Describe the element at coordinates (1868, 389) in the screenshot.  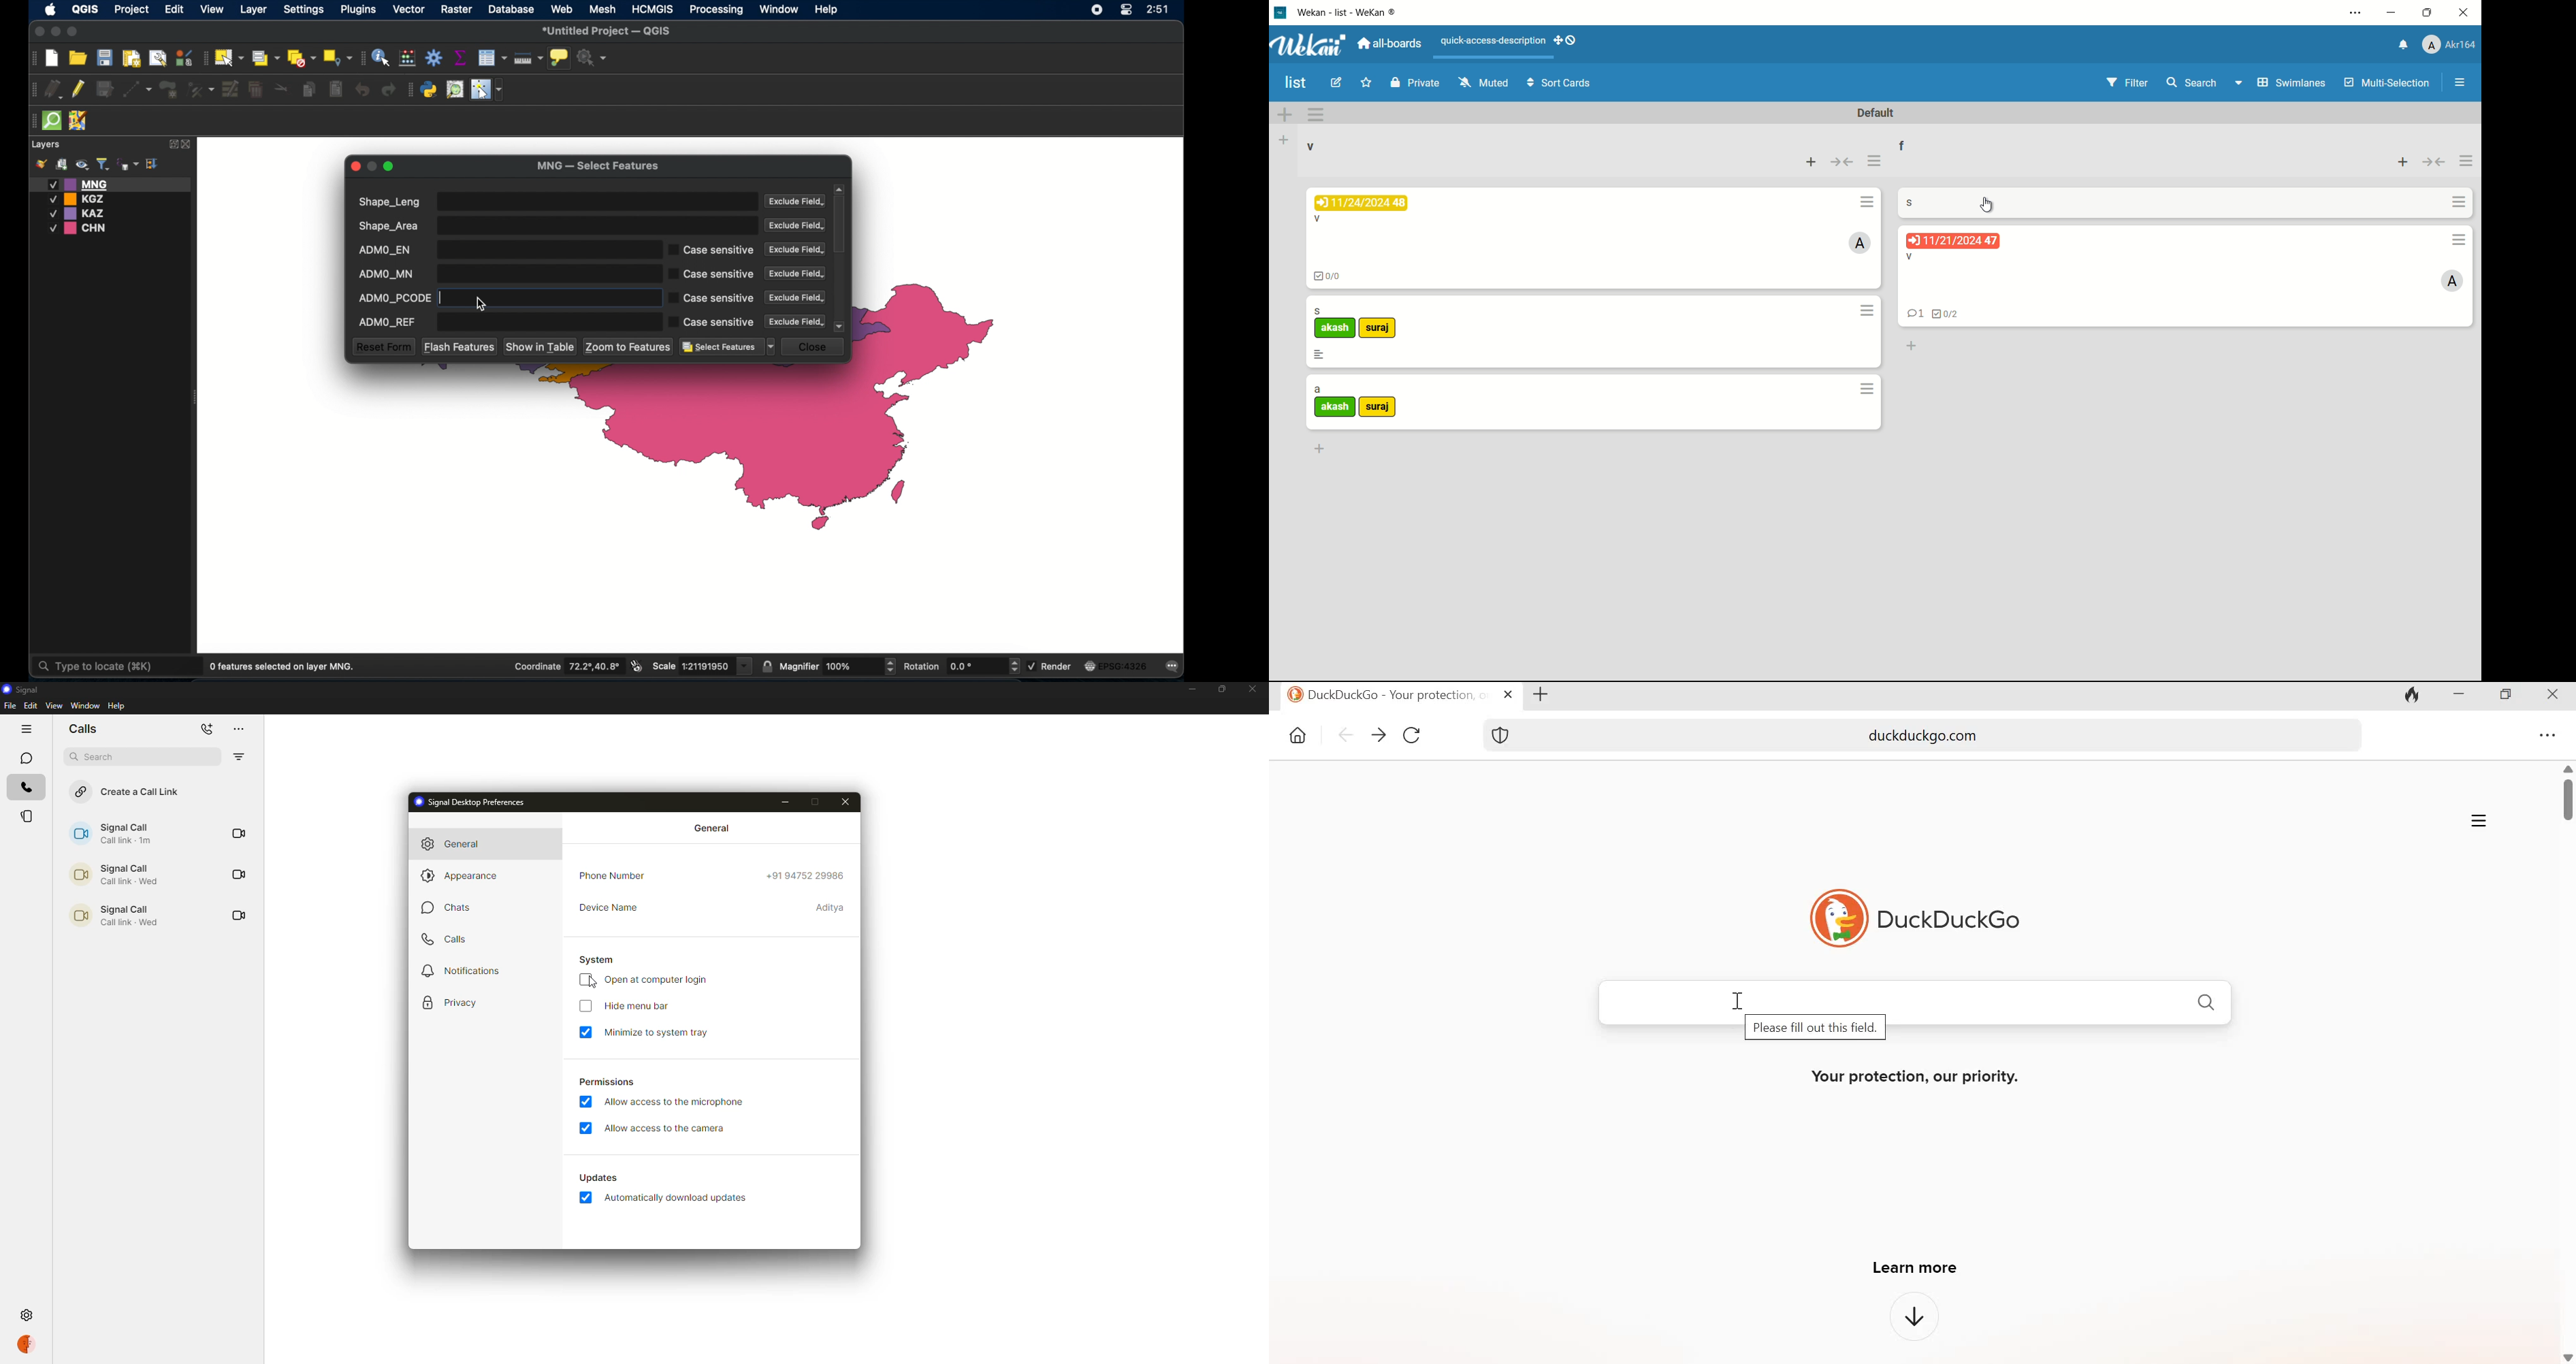
I see `card actions` at that location.